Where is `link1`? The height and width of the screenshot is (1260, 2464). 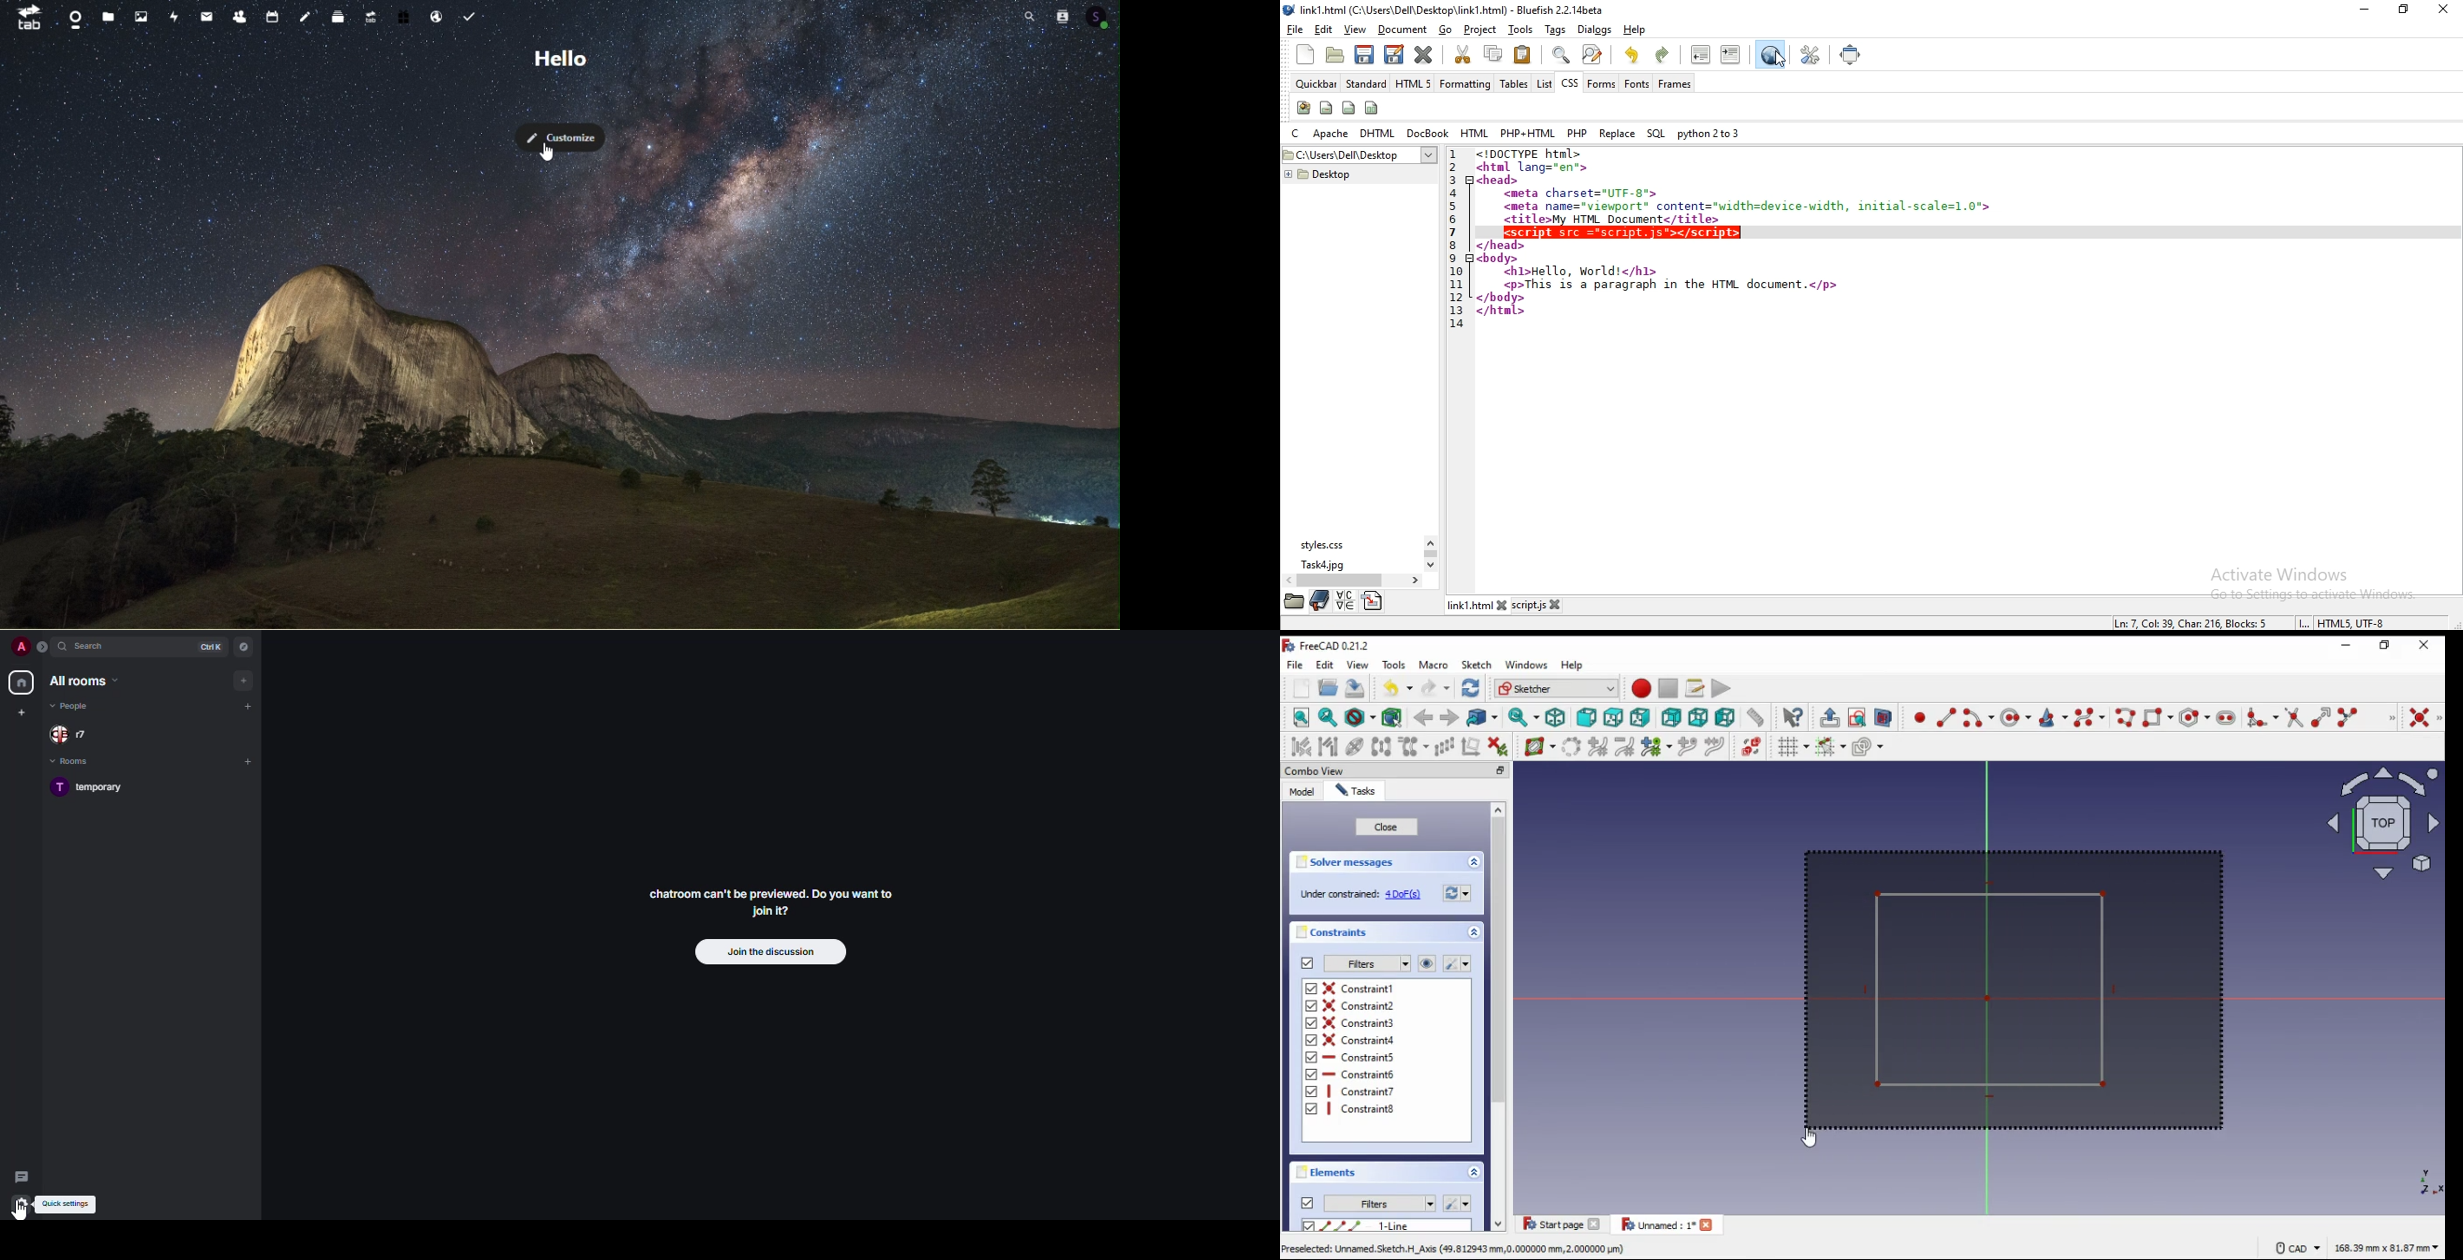
link1 is located at coordinates (1473, 605).